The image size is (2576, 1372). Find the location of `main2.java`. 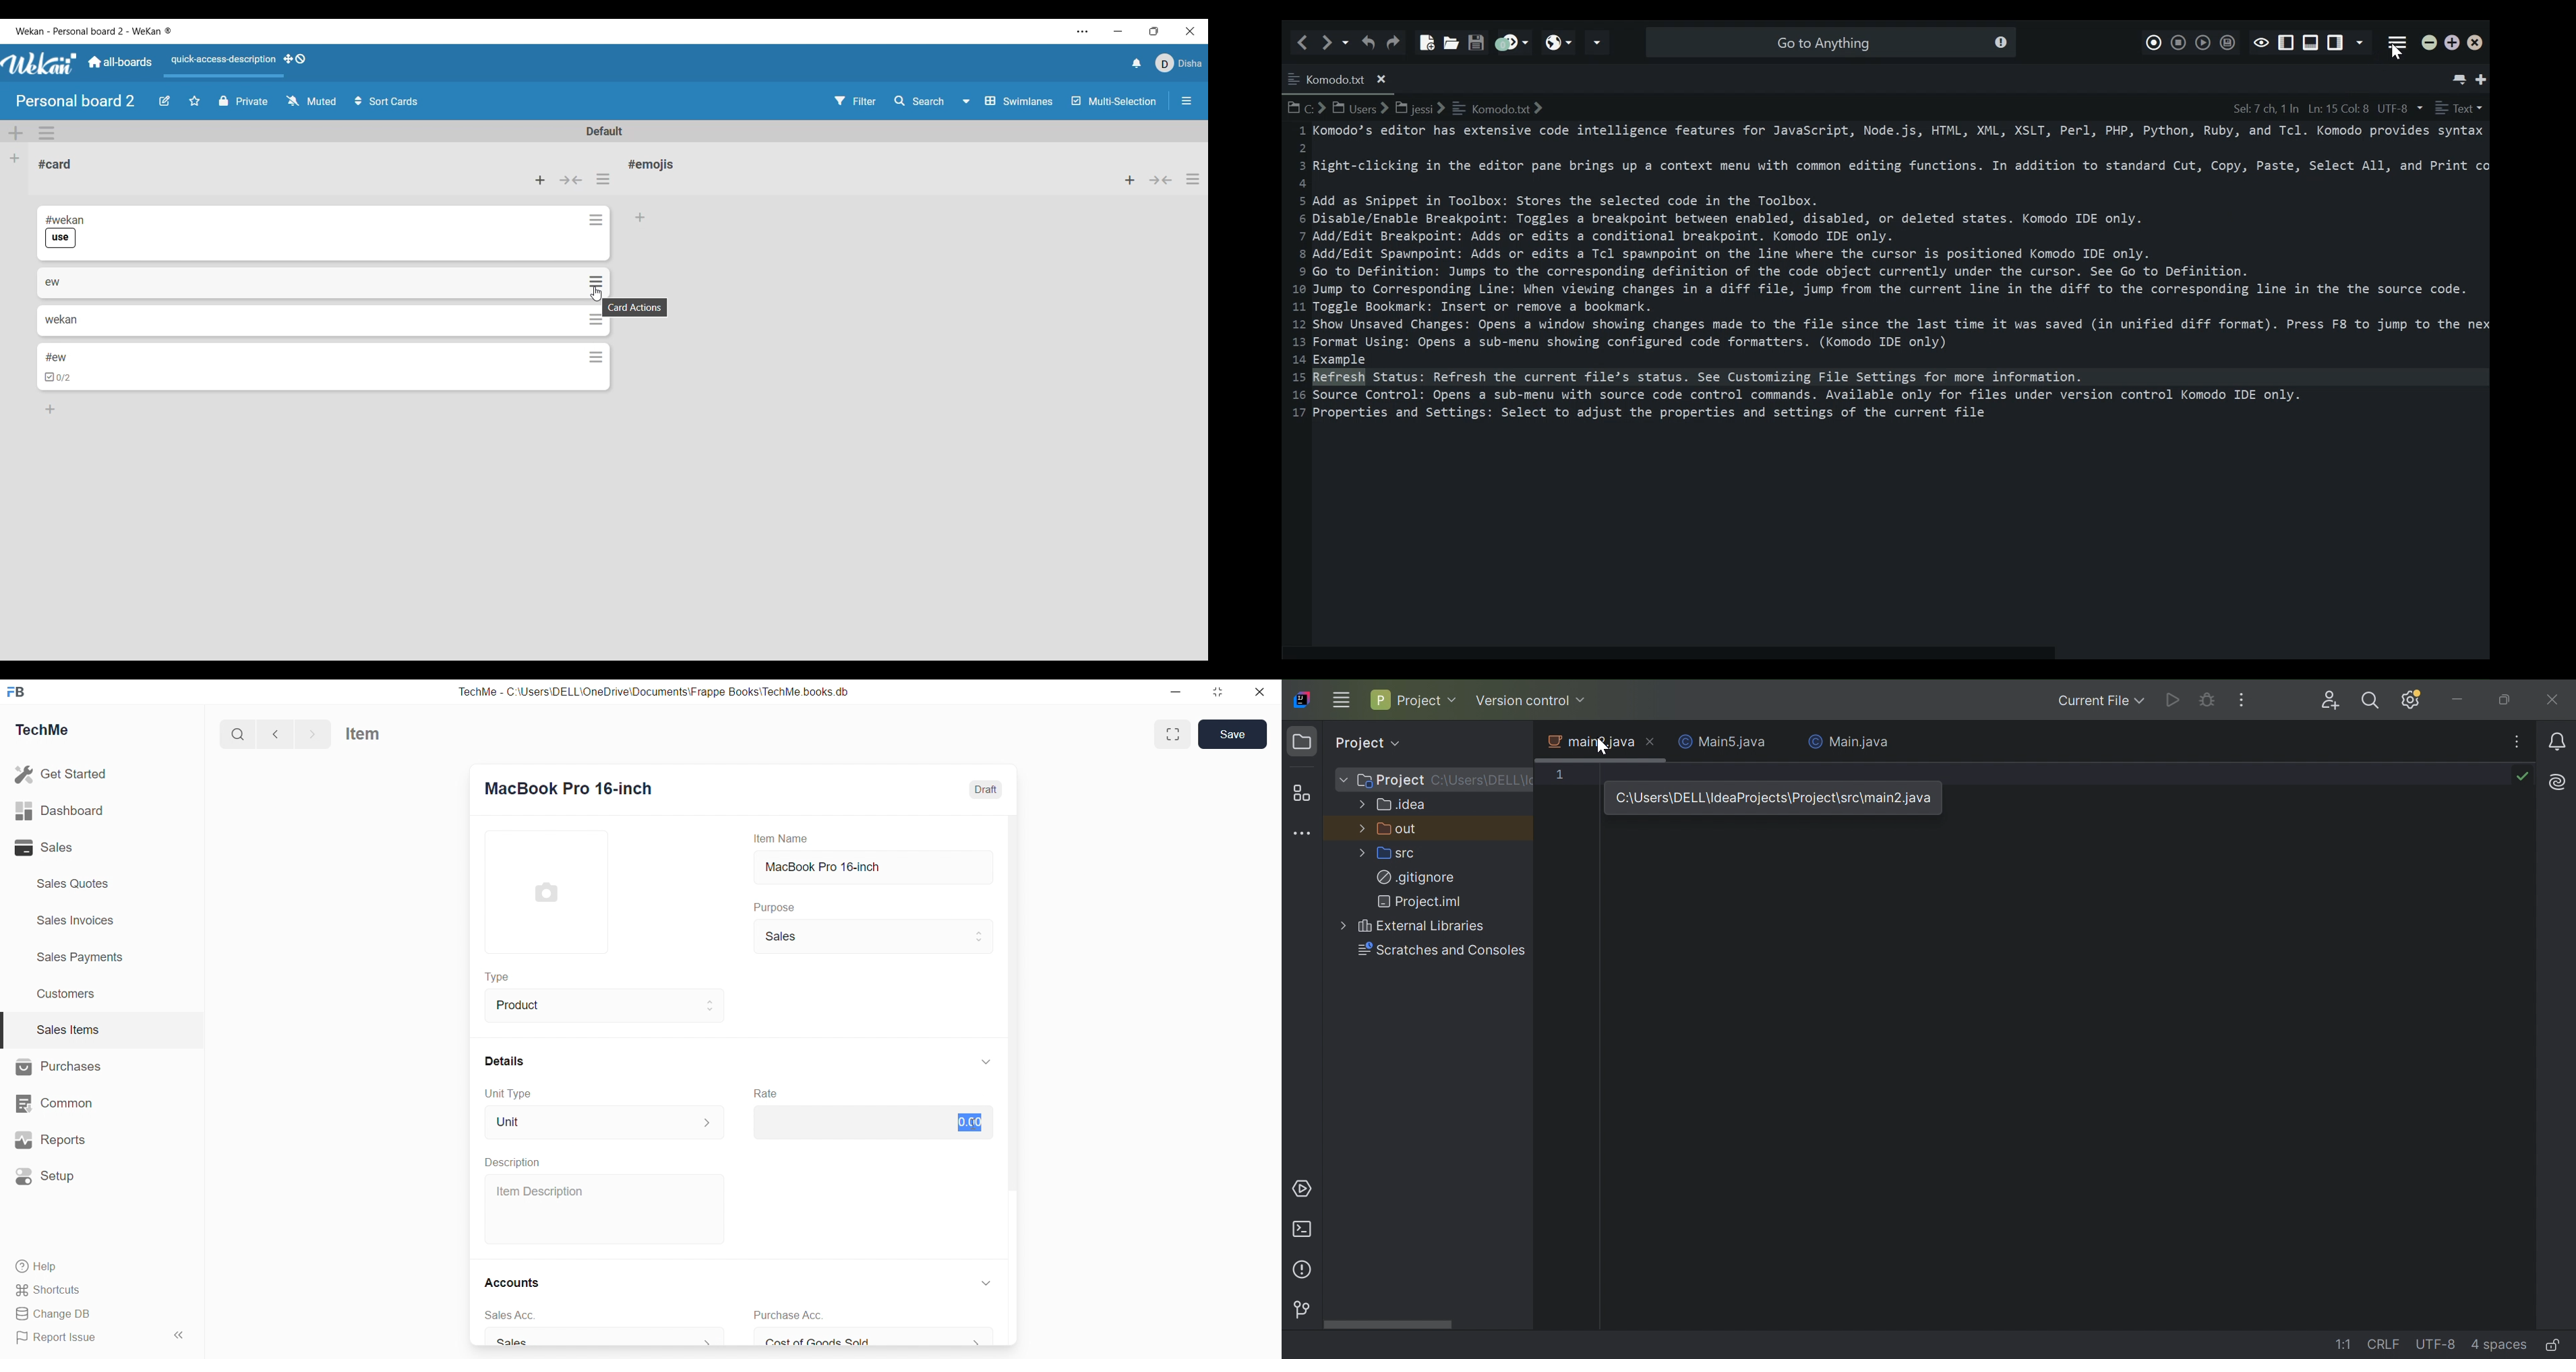

main2.java is located at coordinates (1591, 742).